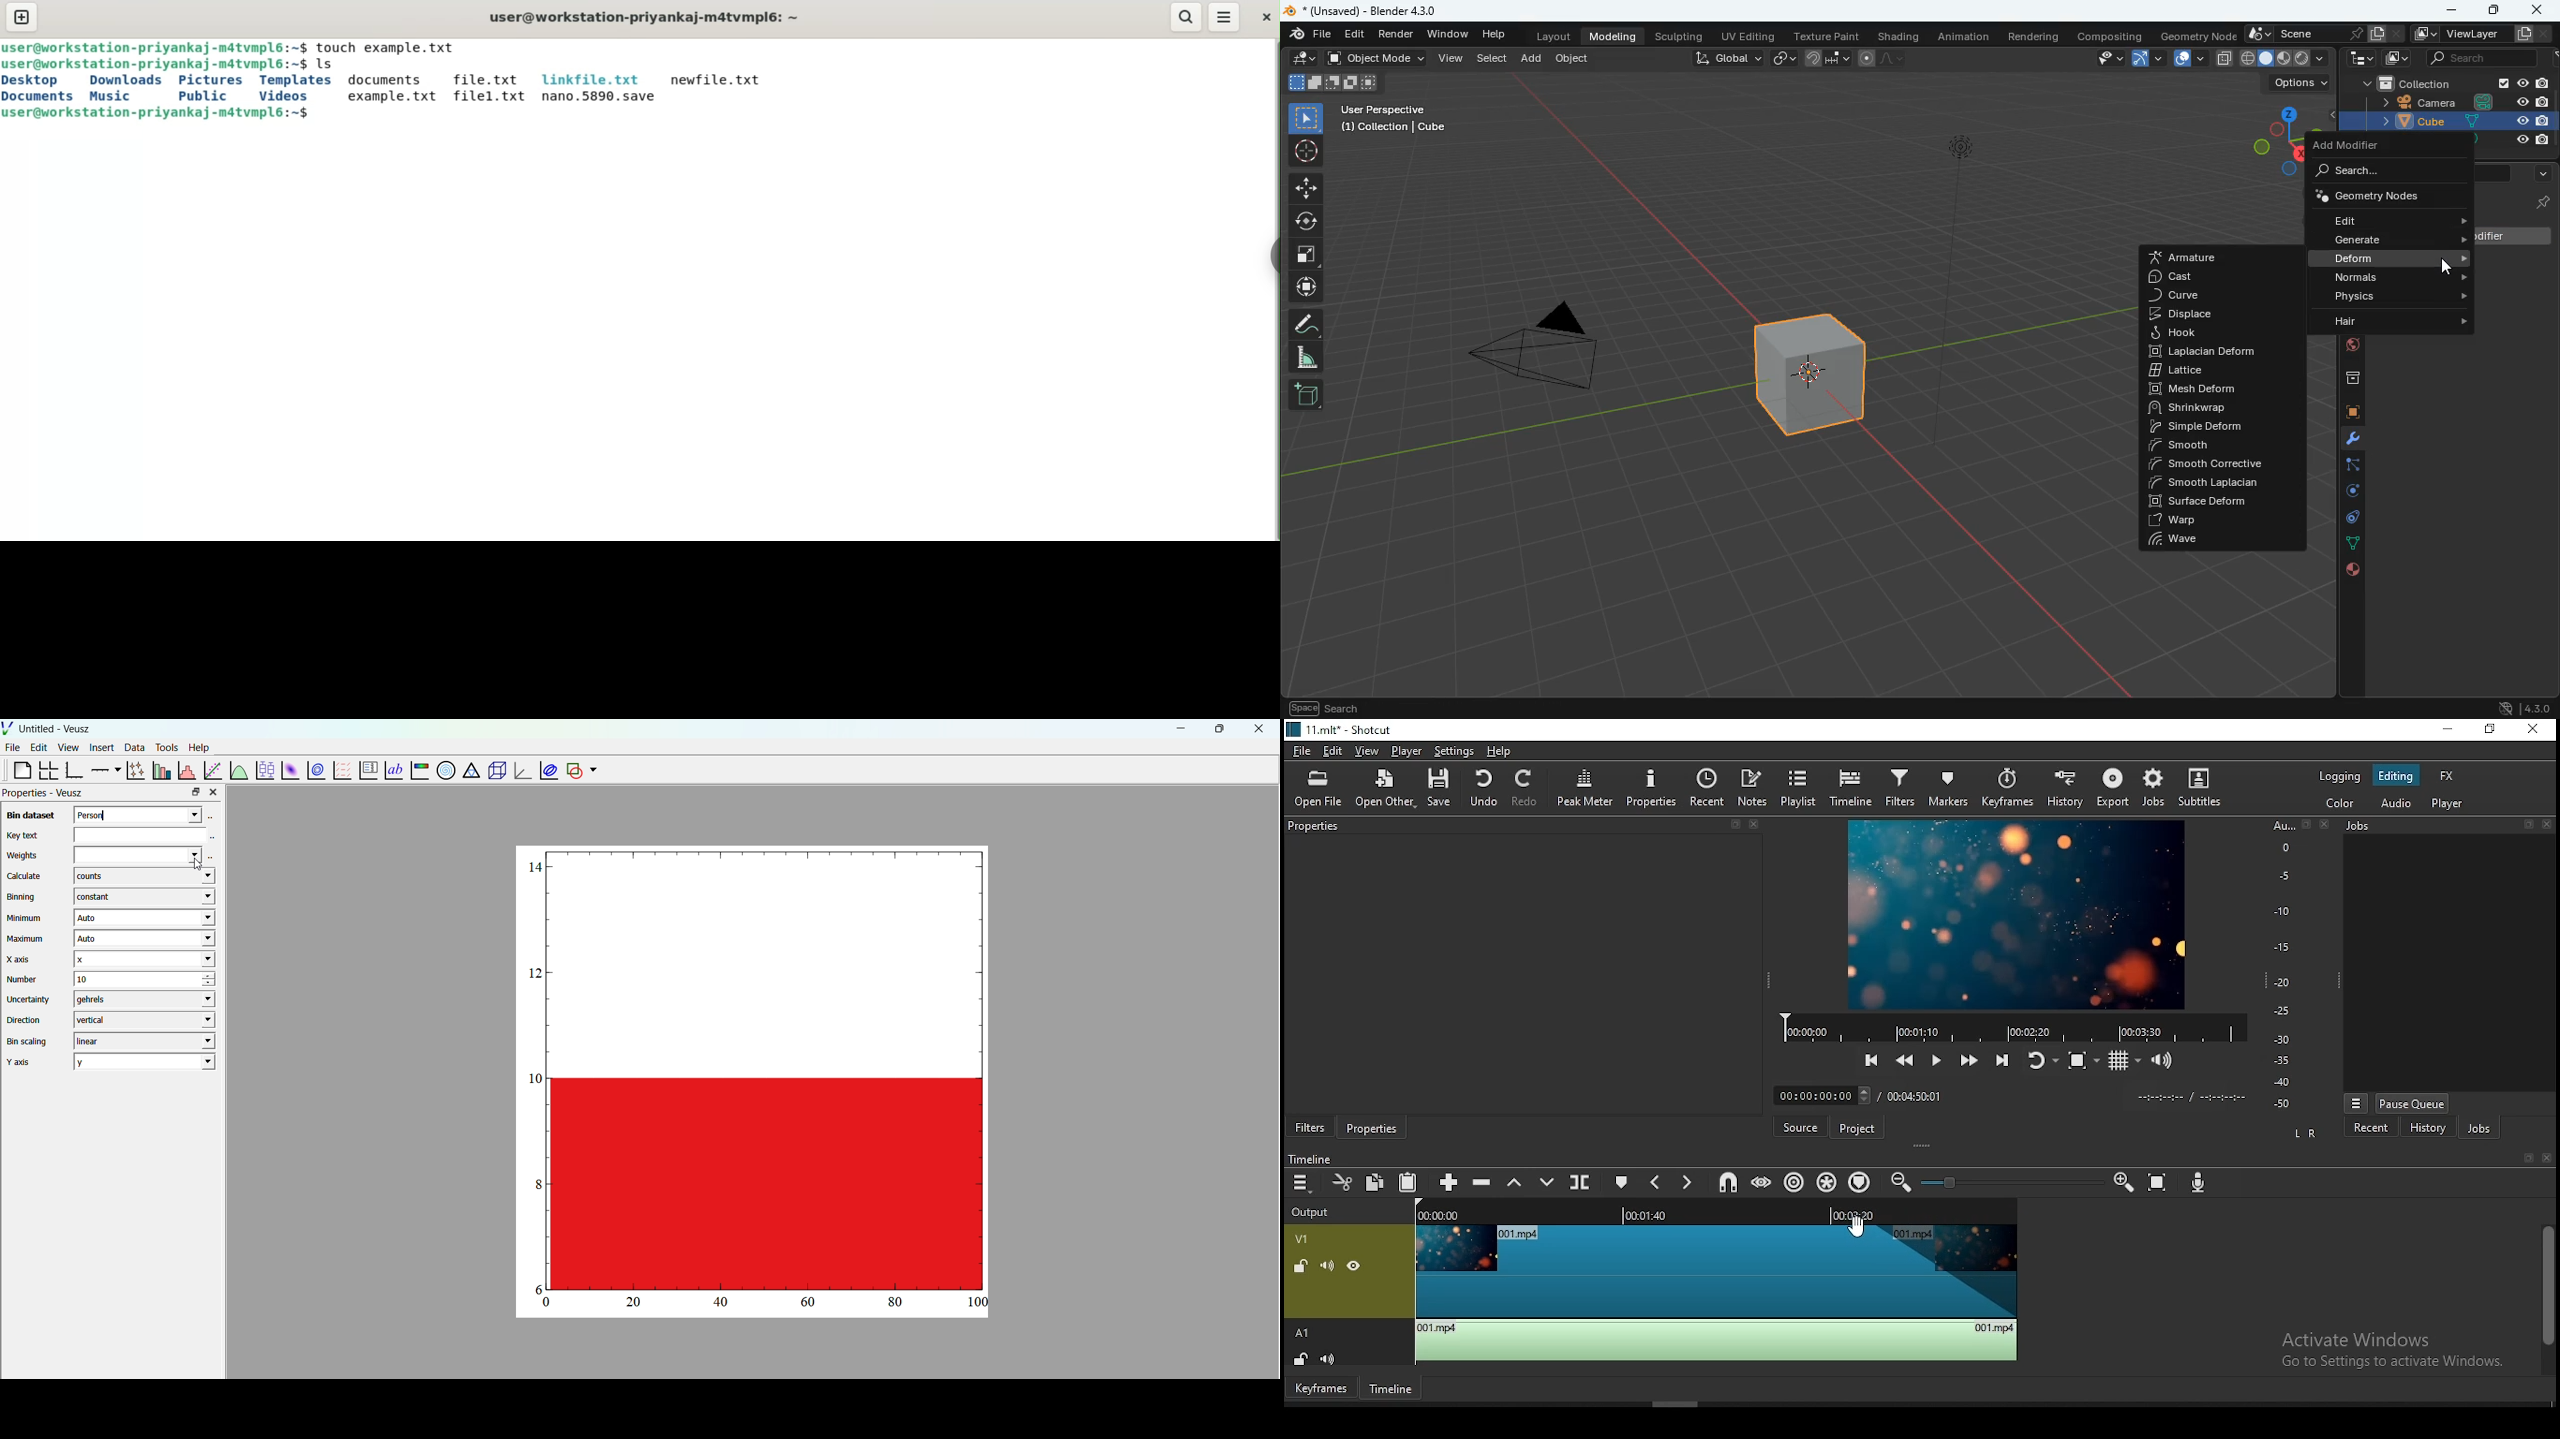 The height and width of the screenshot is (1456, 2576). What do you see at coordinates (1872, 1060) in the screenshot?
I see `skip to previous point` at bounding box center [1872, 1060].